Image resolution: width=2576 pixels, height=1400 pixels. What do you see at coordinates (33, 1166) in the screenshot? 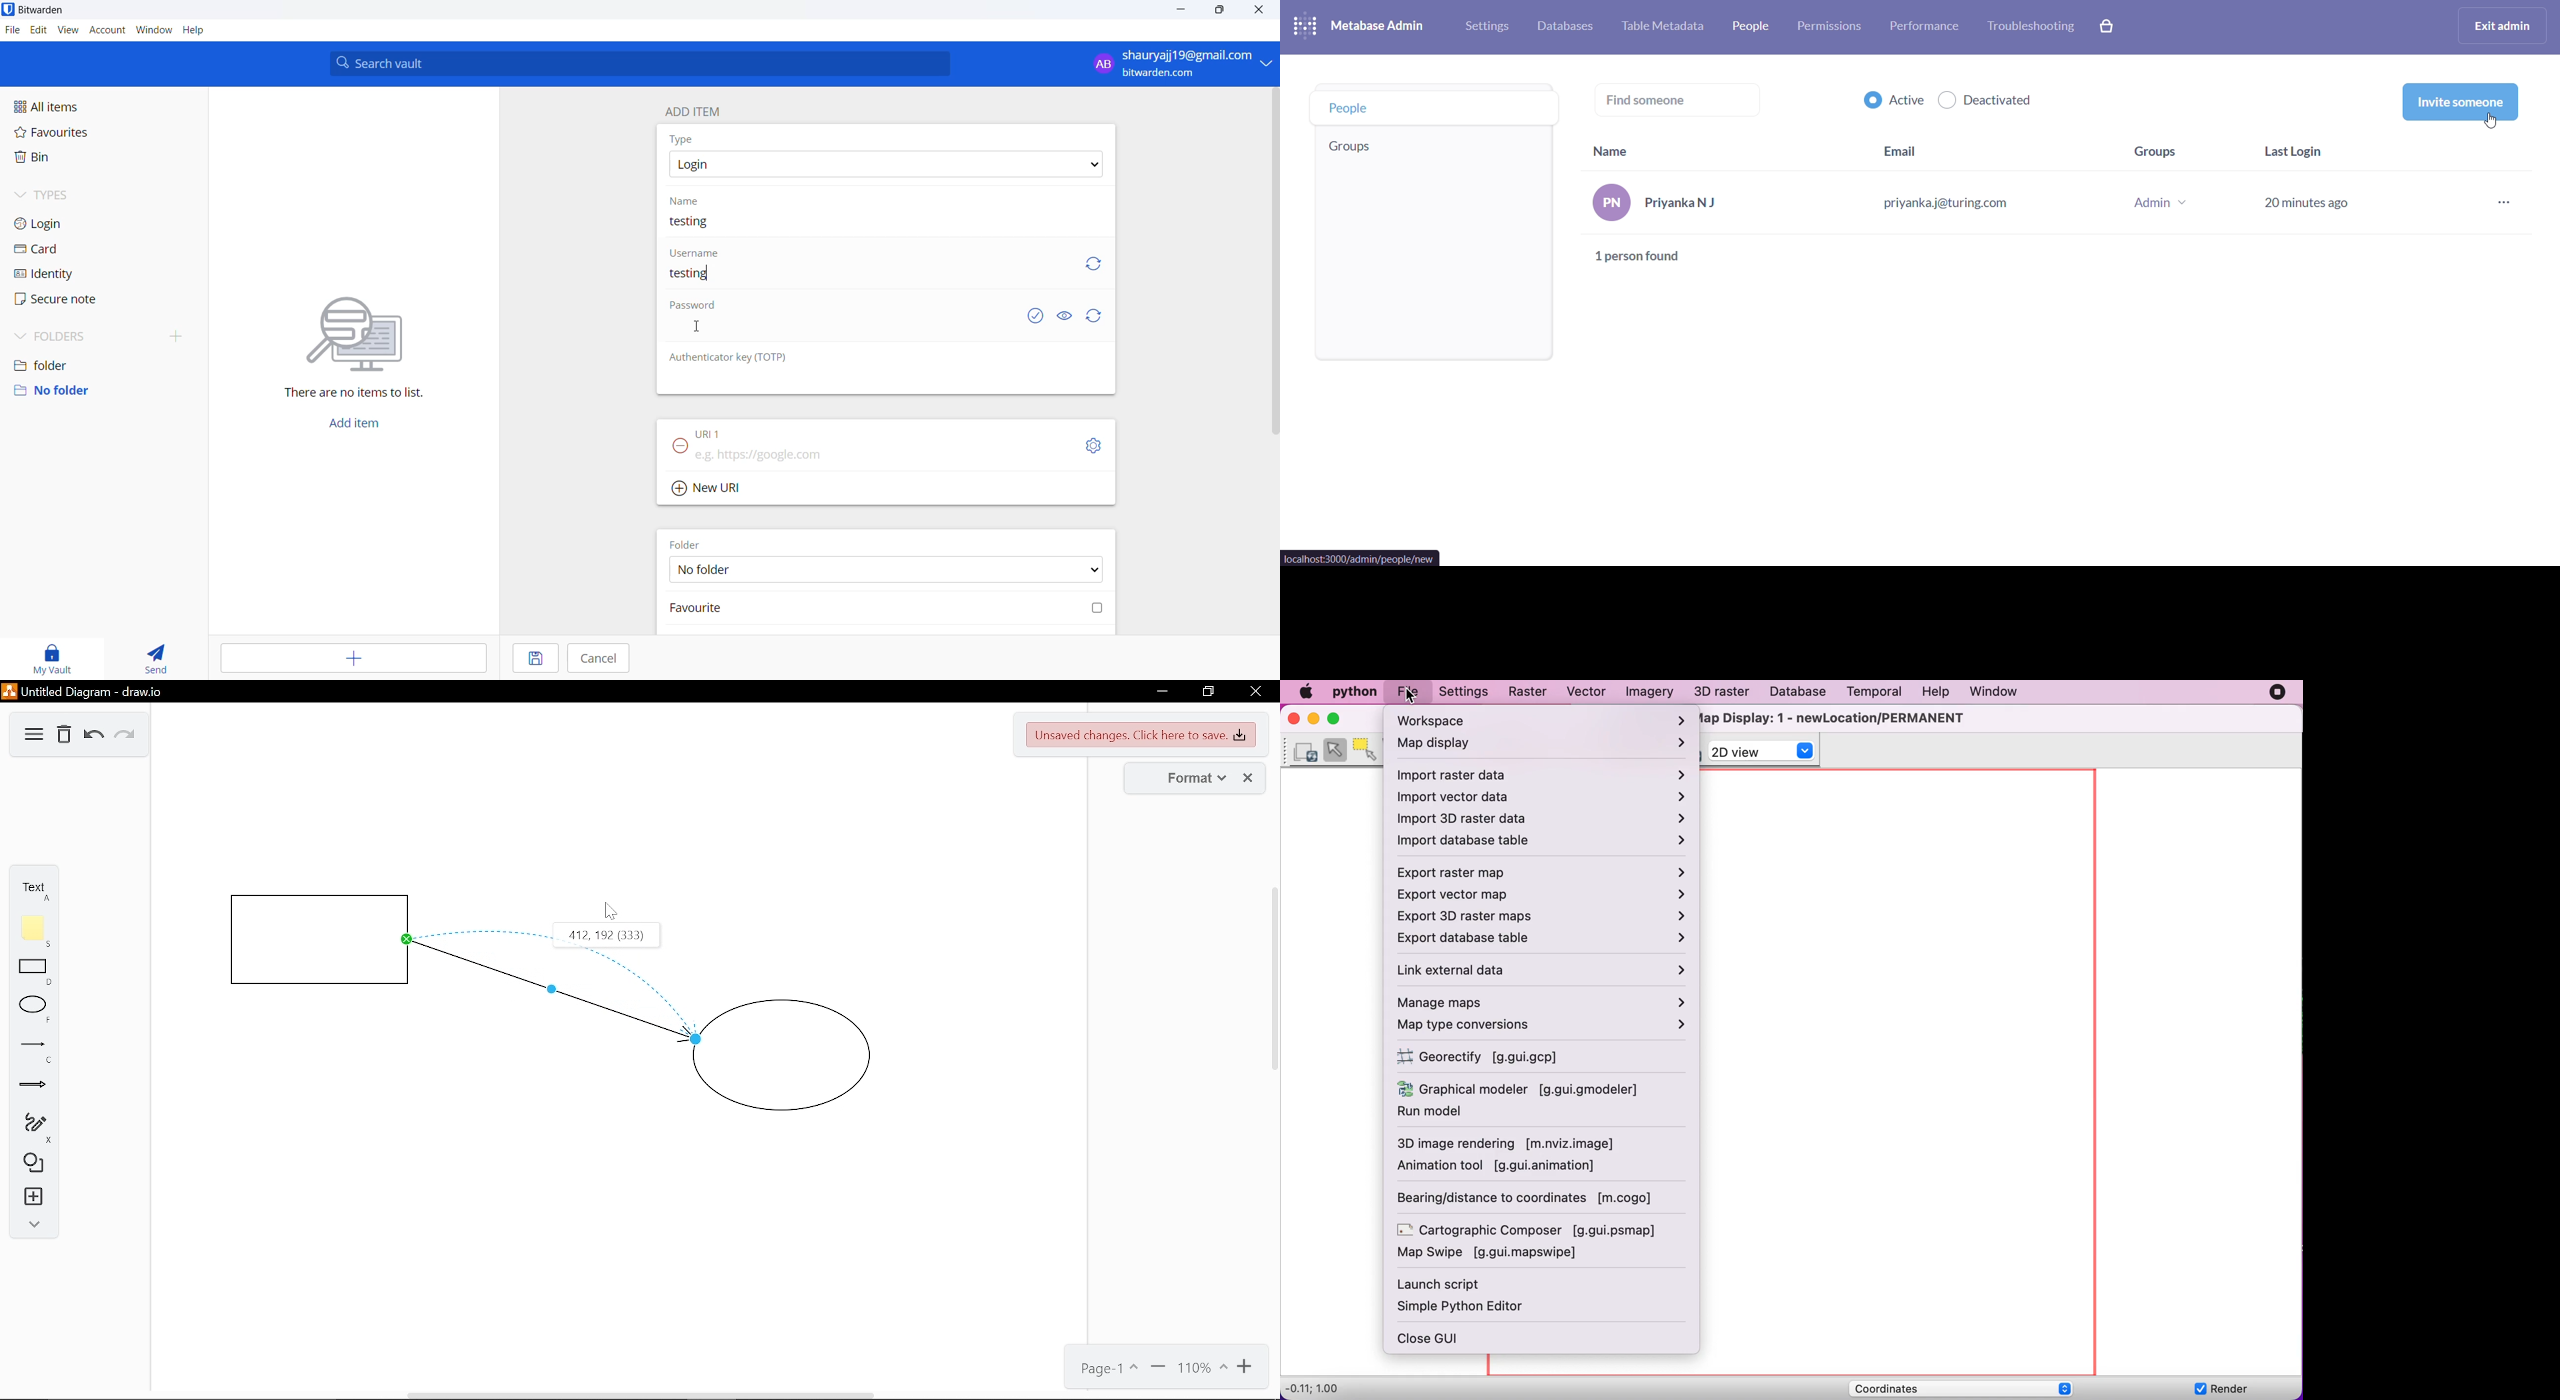
I see `Shapes` at bounding box center [33, 1166].